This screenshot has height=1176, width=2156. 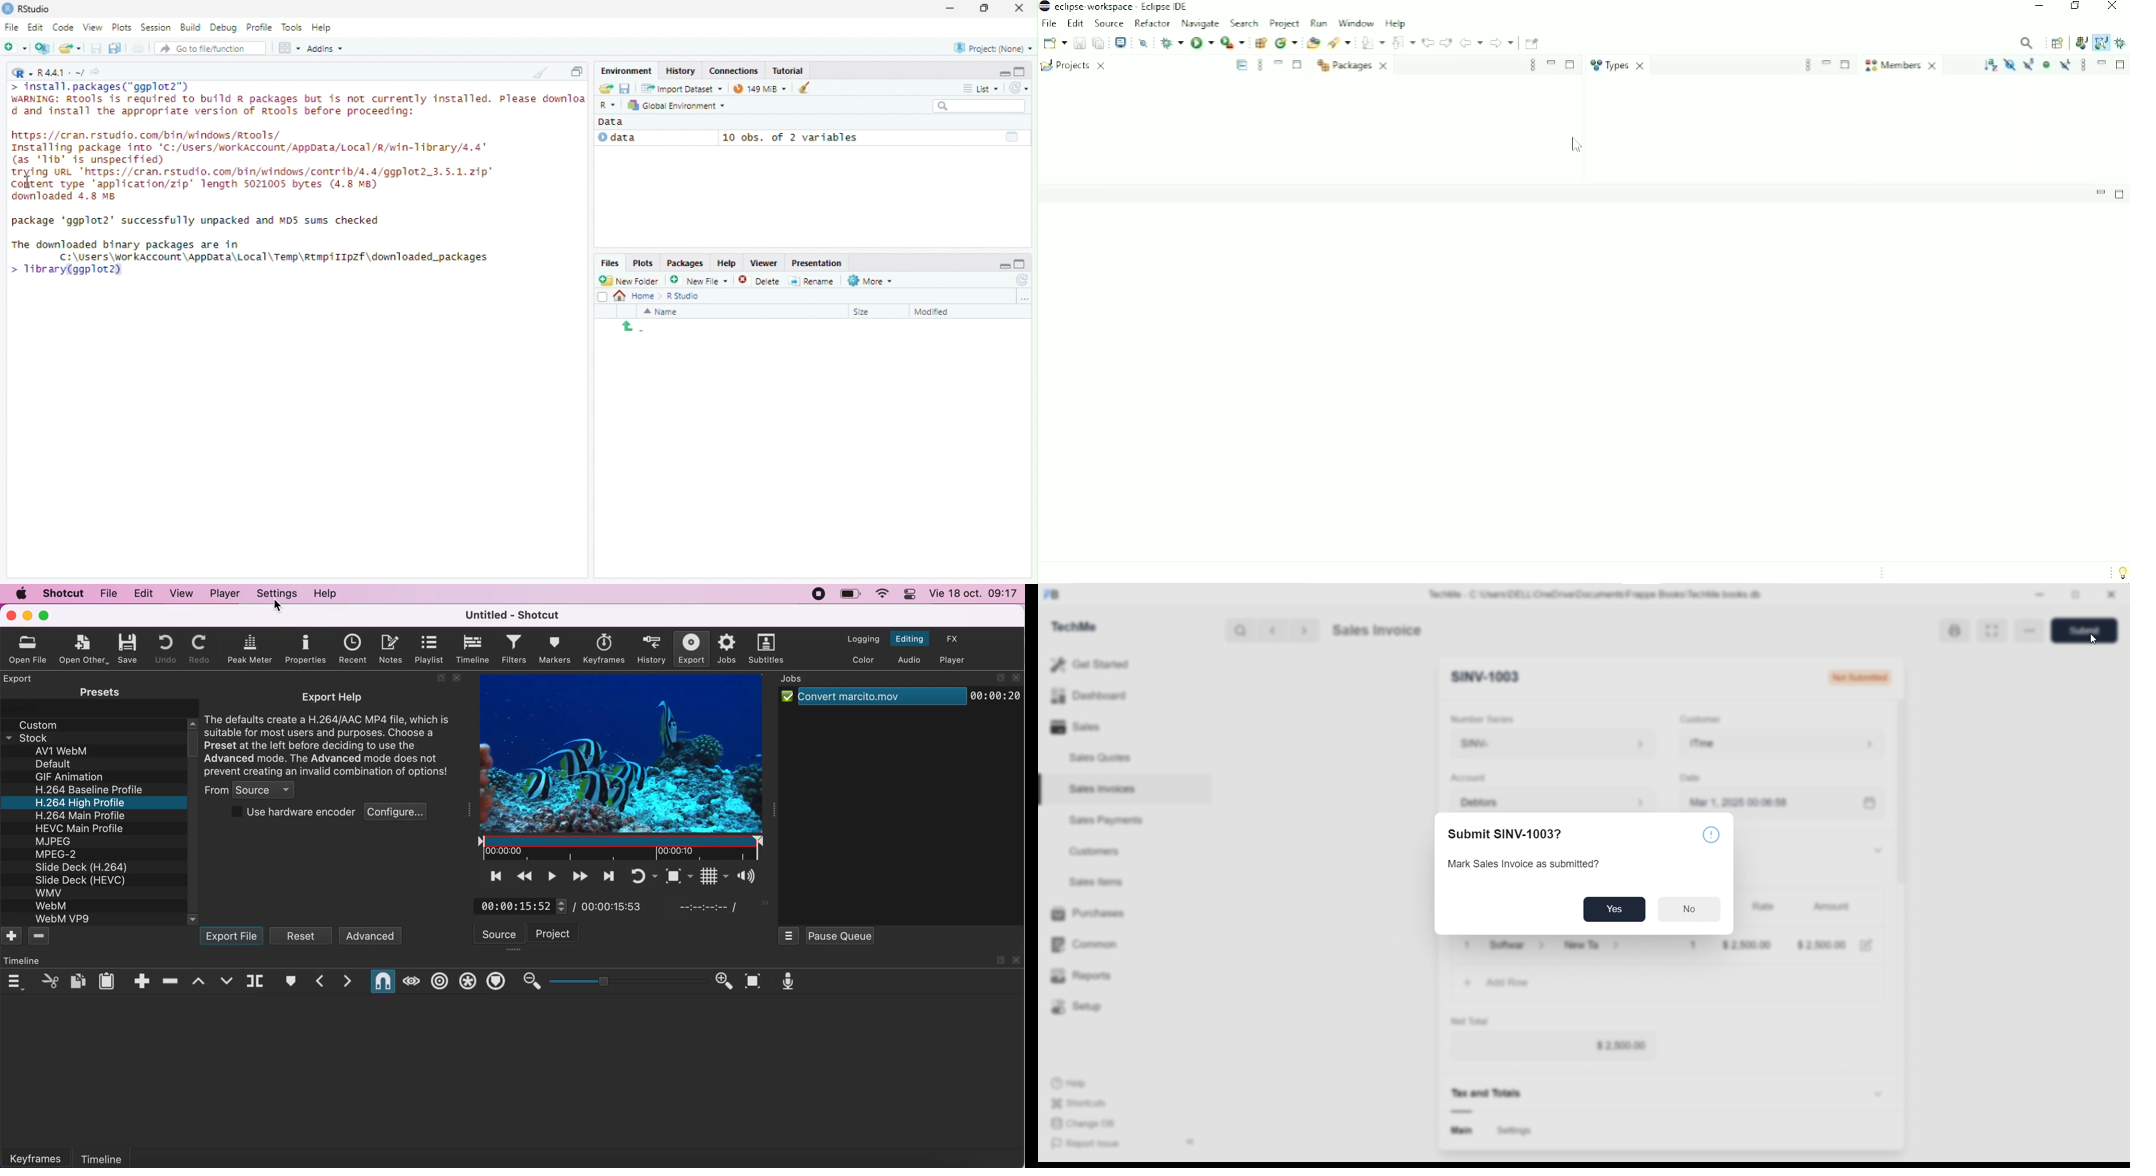 I want to click on History, so click(x=679, y=71).